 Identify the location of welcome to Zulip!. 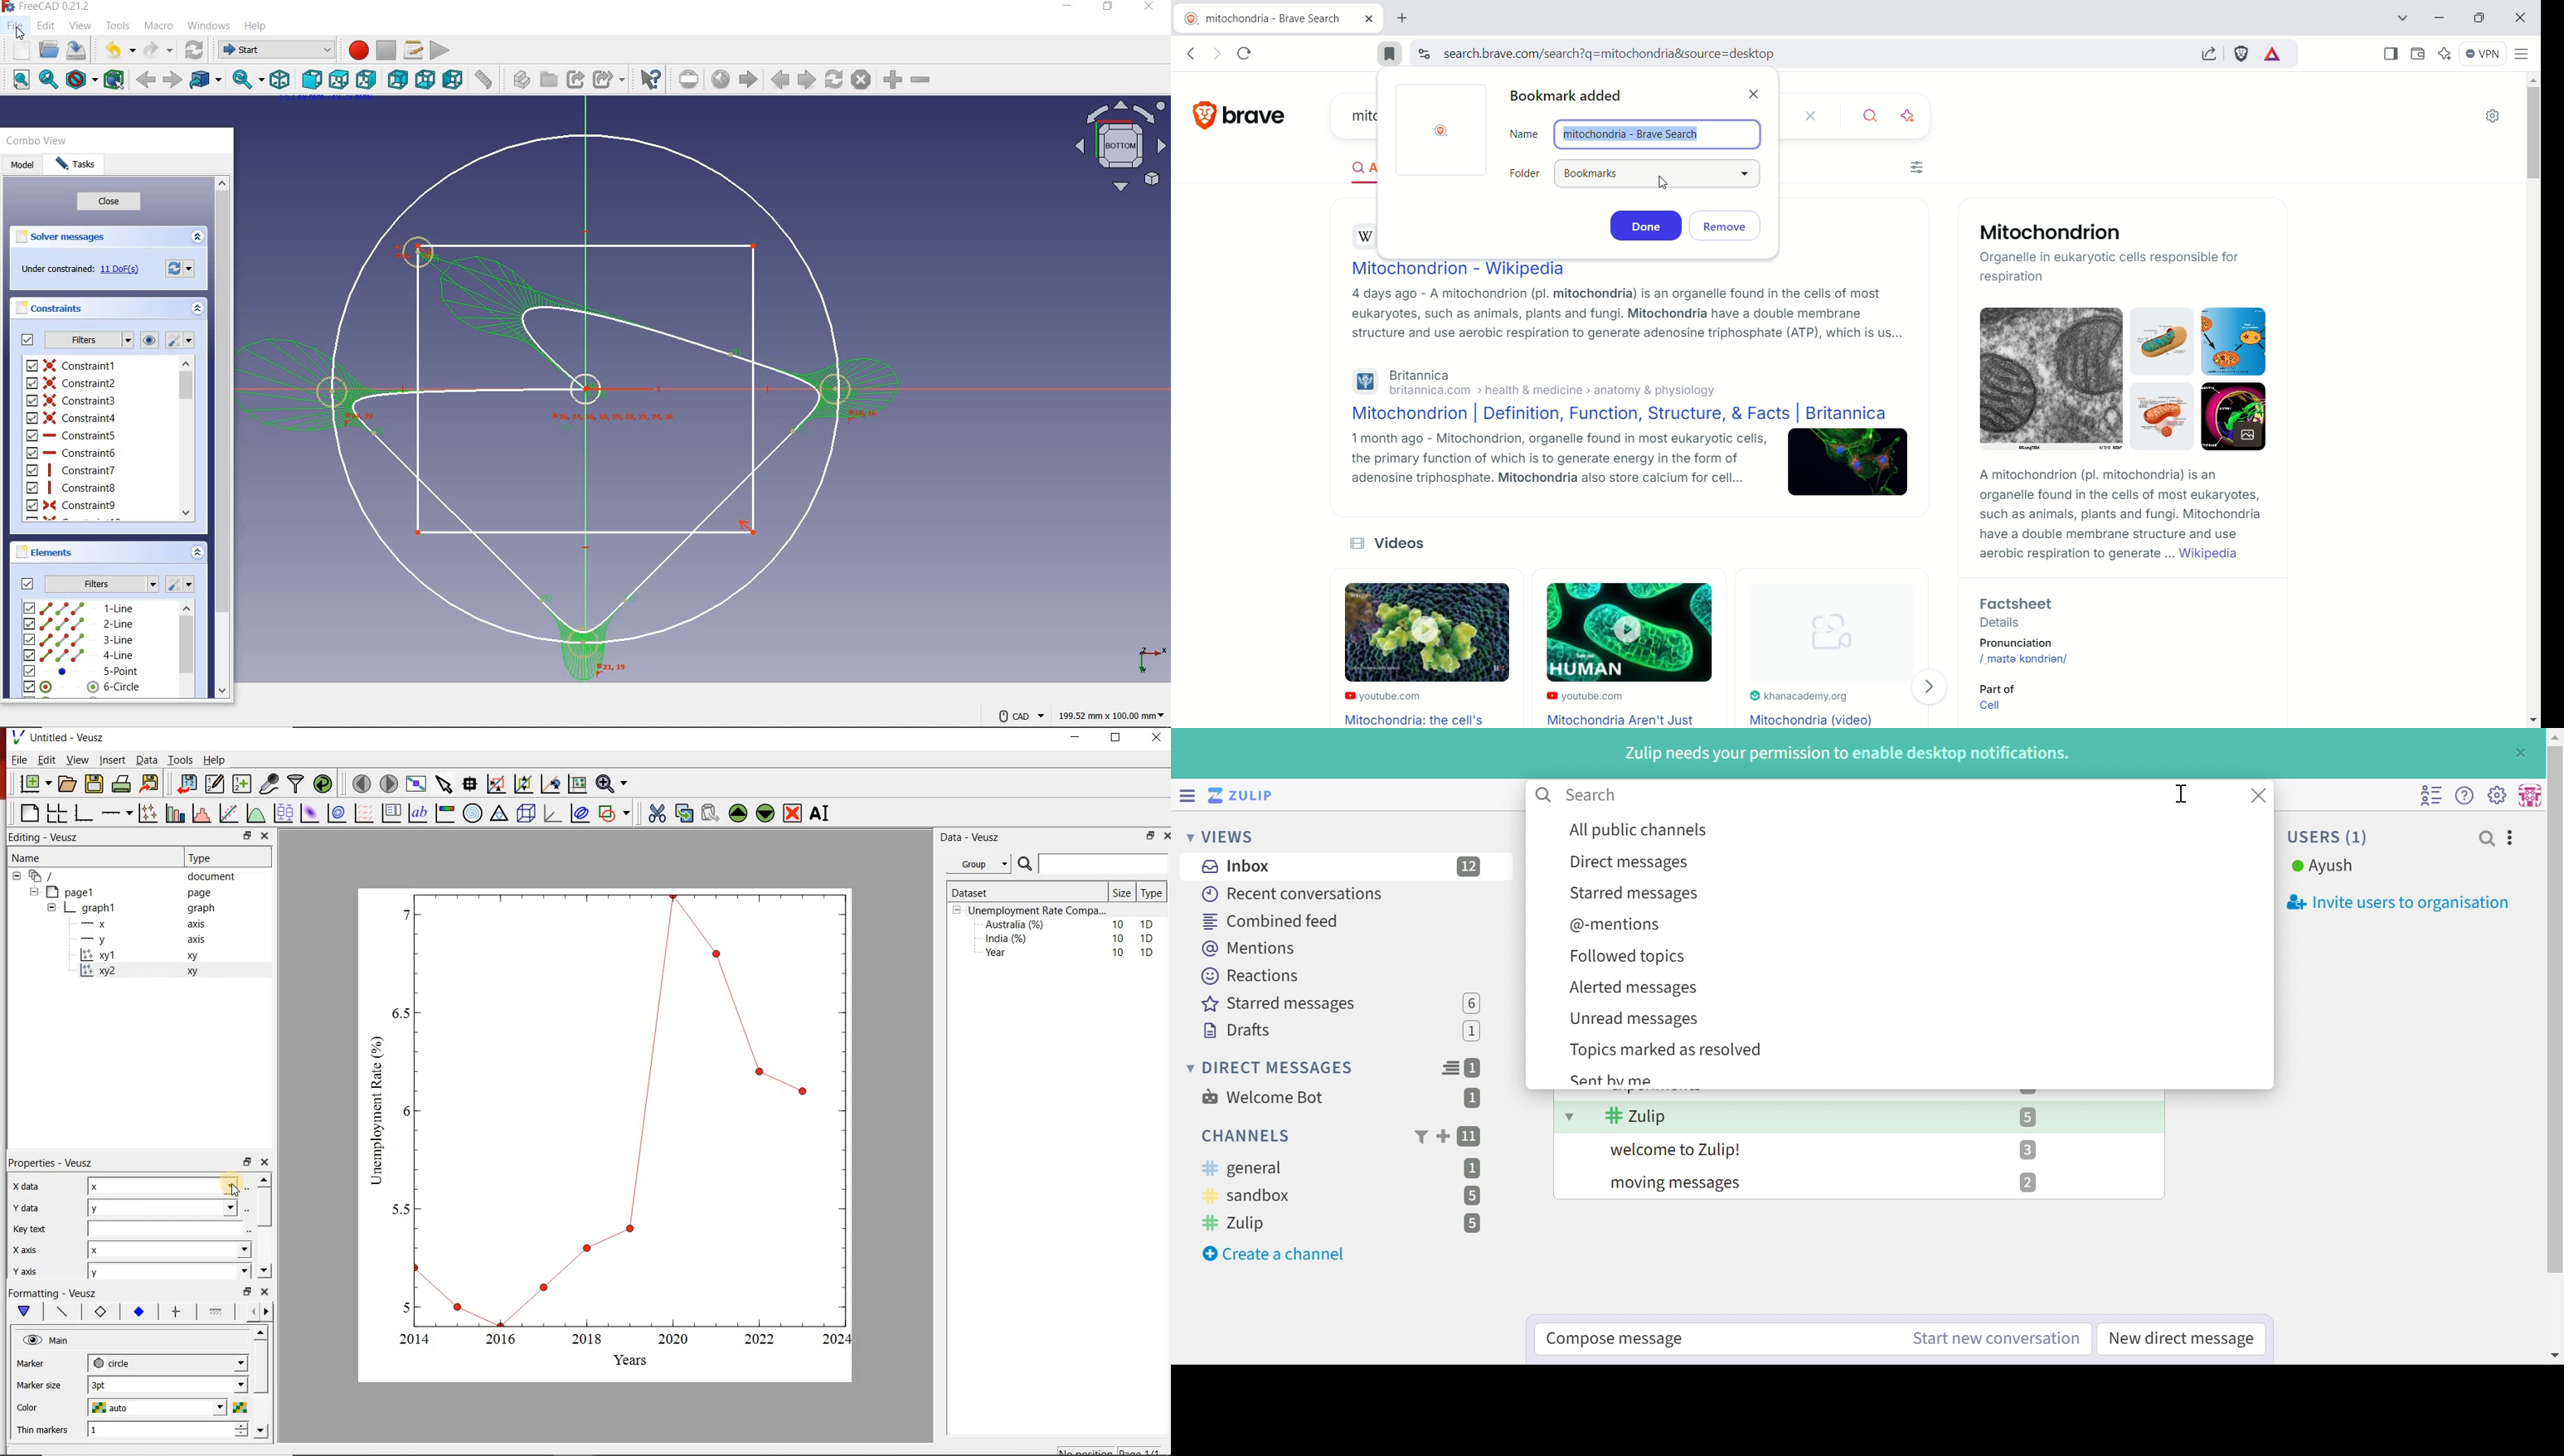
(1678, 1150).